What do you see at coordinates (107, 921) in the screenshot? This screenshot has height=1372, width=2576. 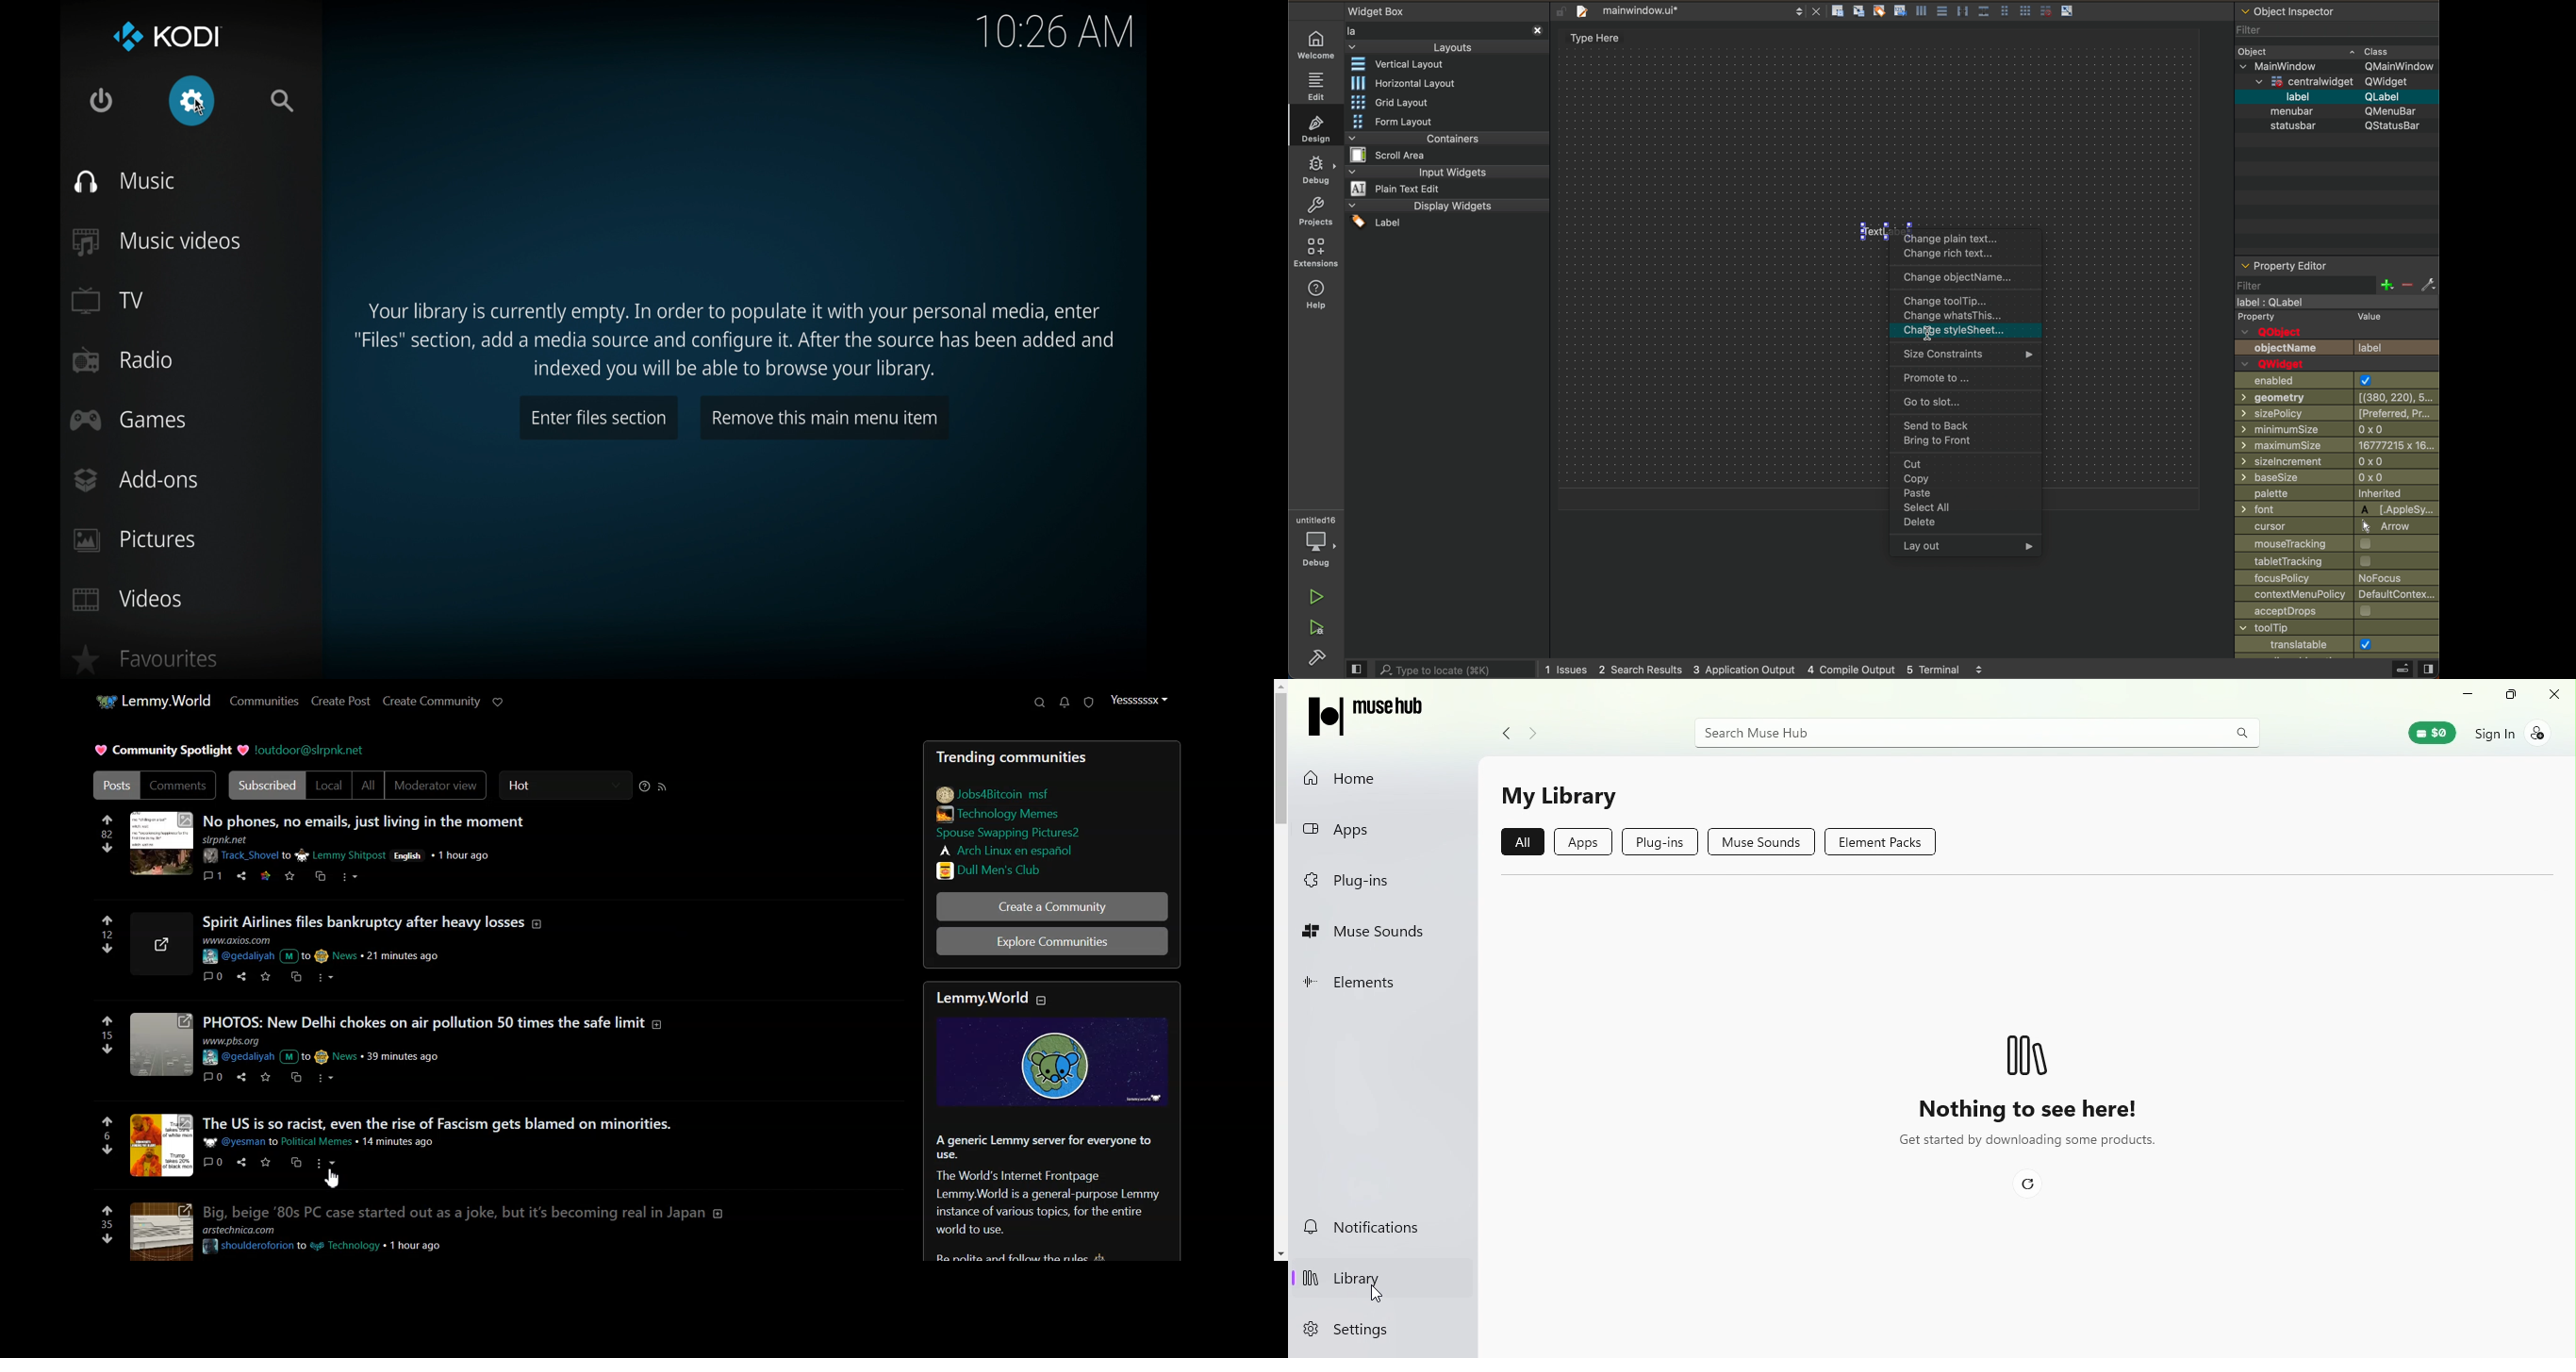 I see `upvote` at bounding box center [107, 921].